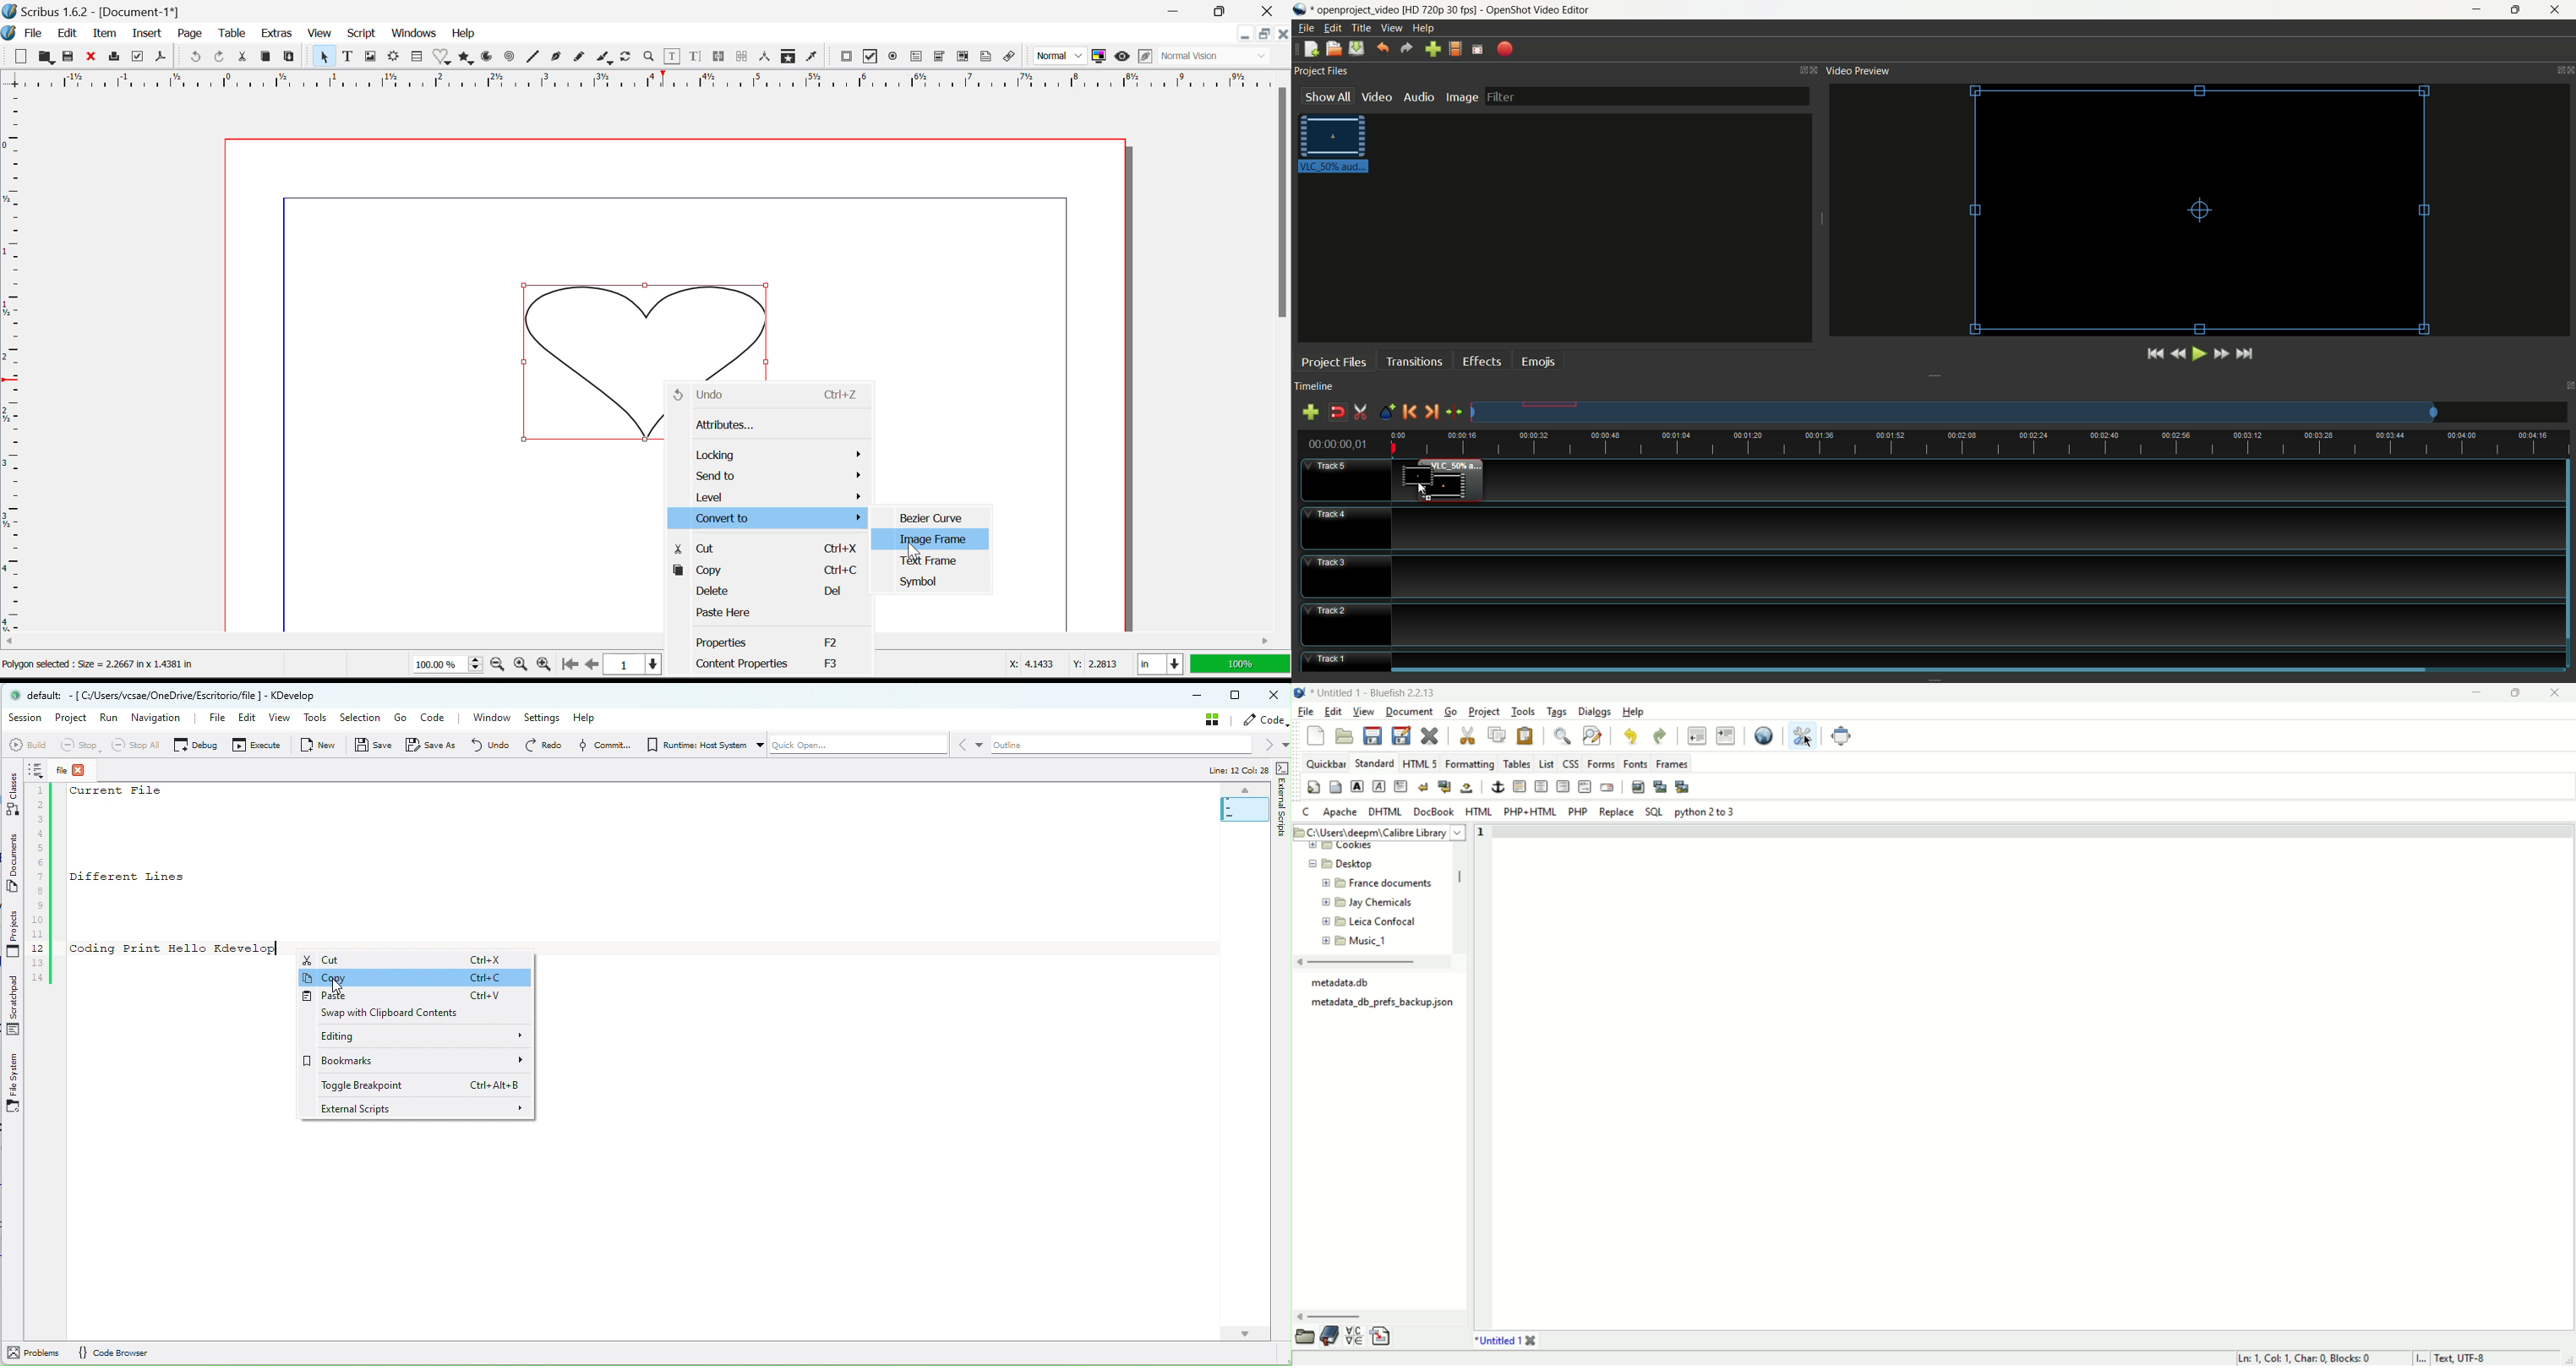 The height and width of the screenshot is (1372, 2576). Describe the element at coordinates (1283, 768) in the screenshot. I see `External Scripts Toggle` at that location.